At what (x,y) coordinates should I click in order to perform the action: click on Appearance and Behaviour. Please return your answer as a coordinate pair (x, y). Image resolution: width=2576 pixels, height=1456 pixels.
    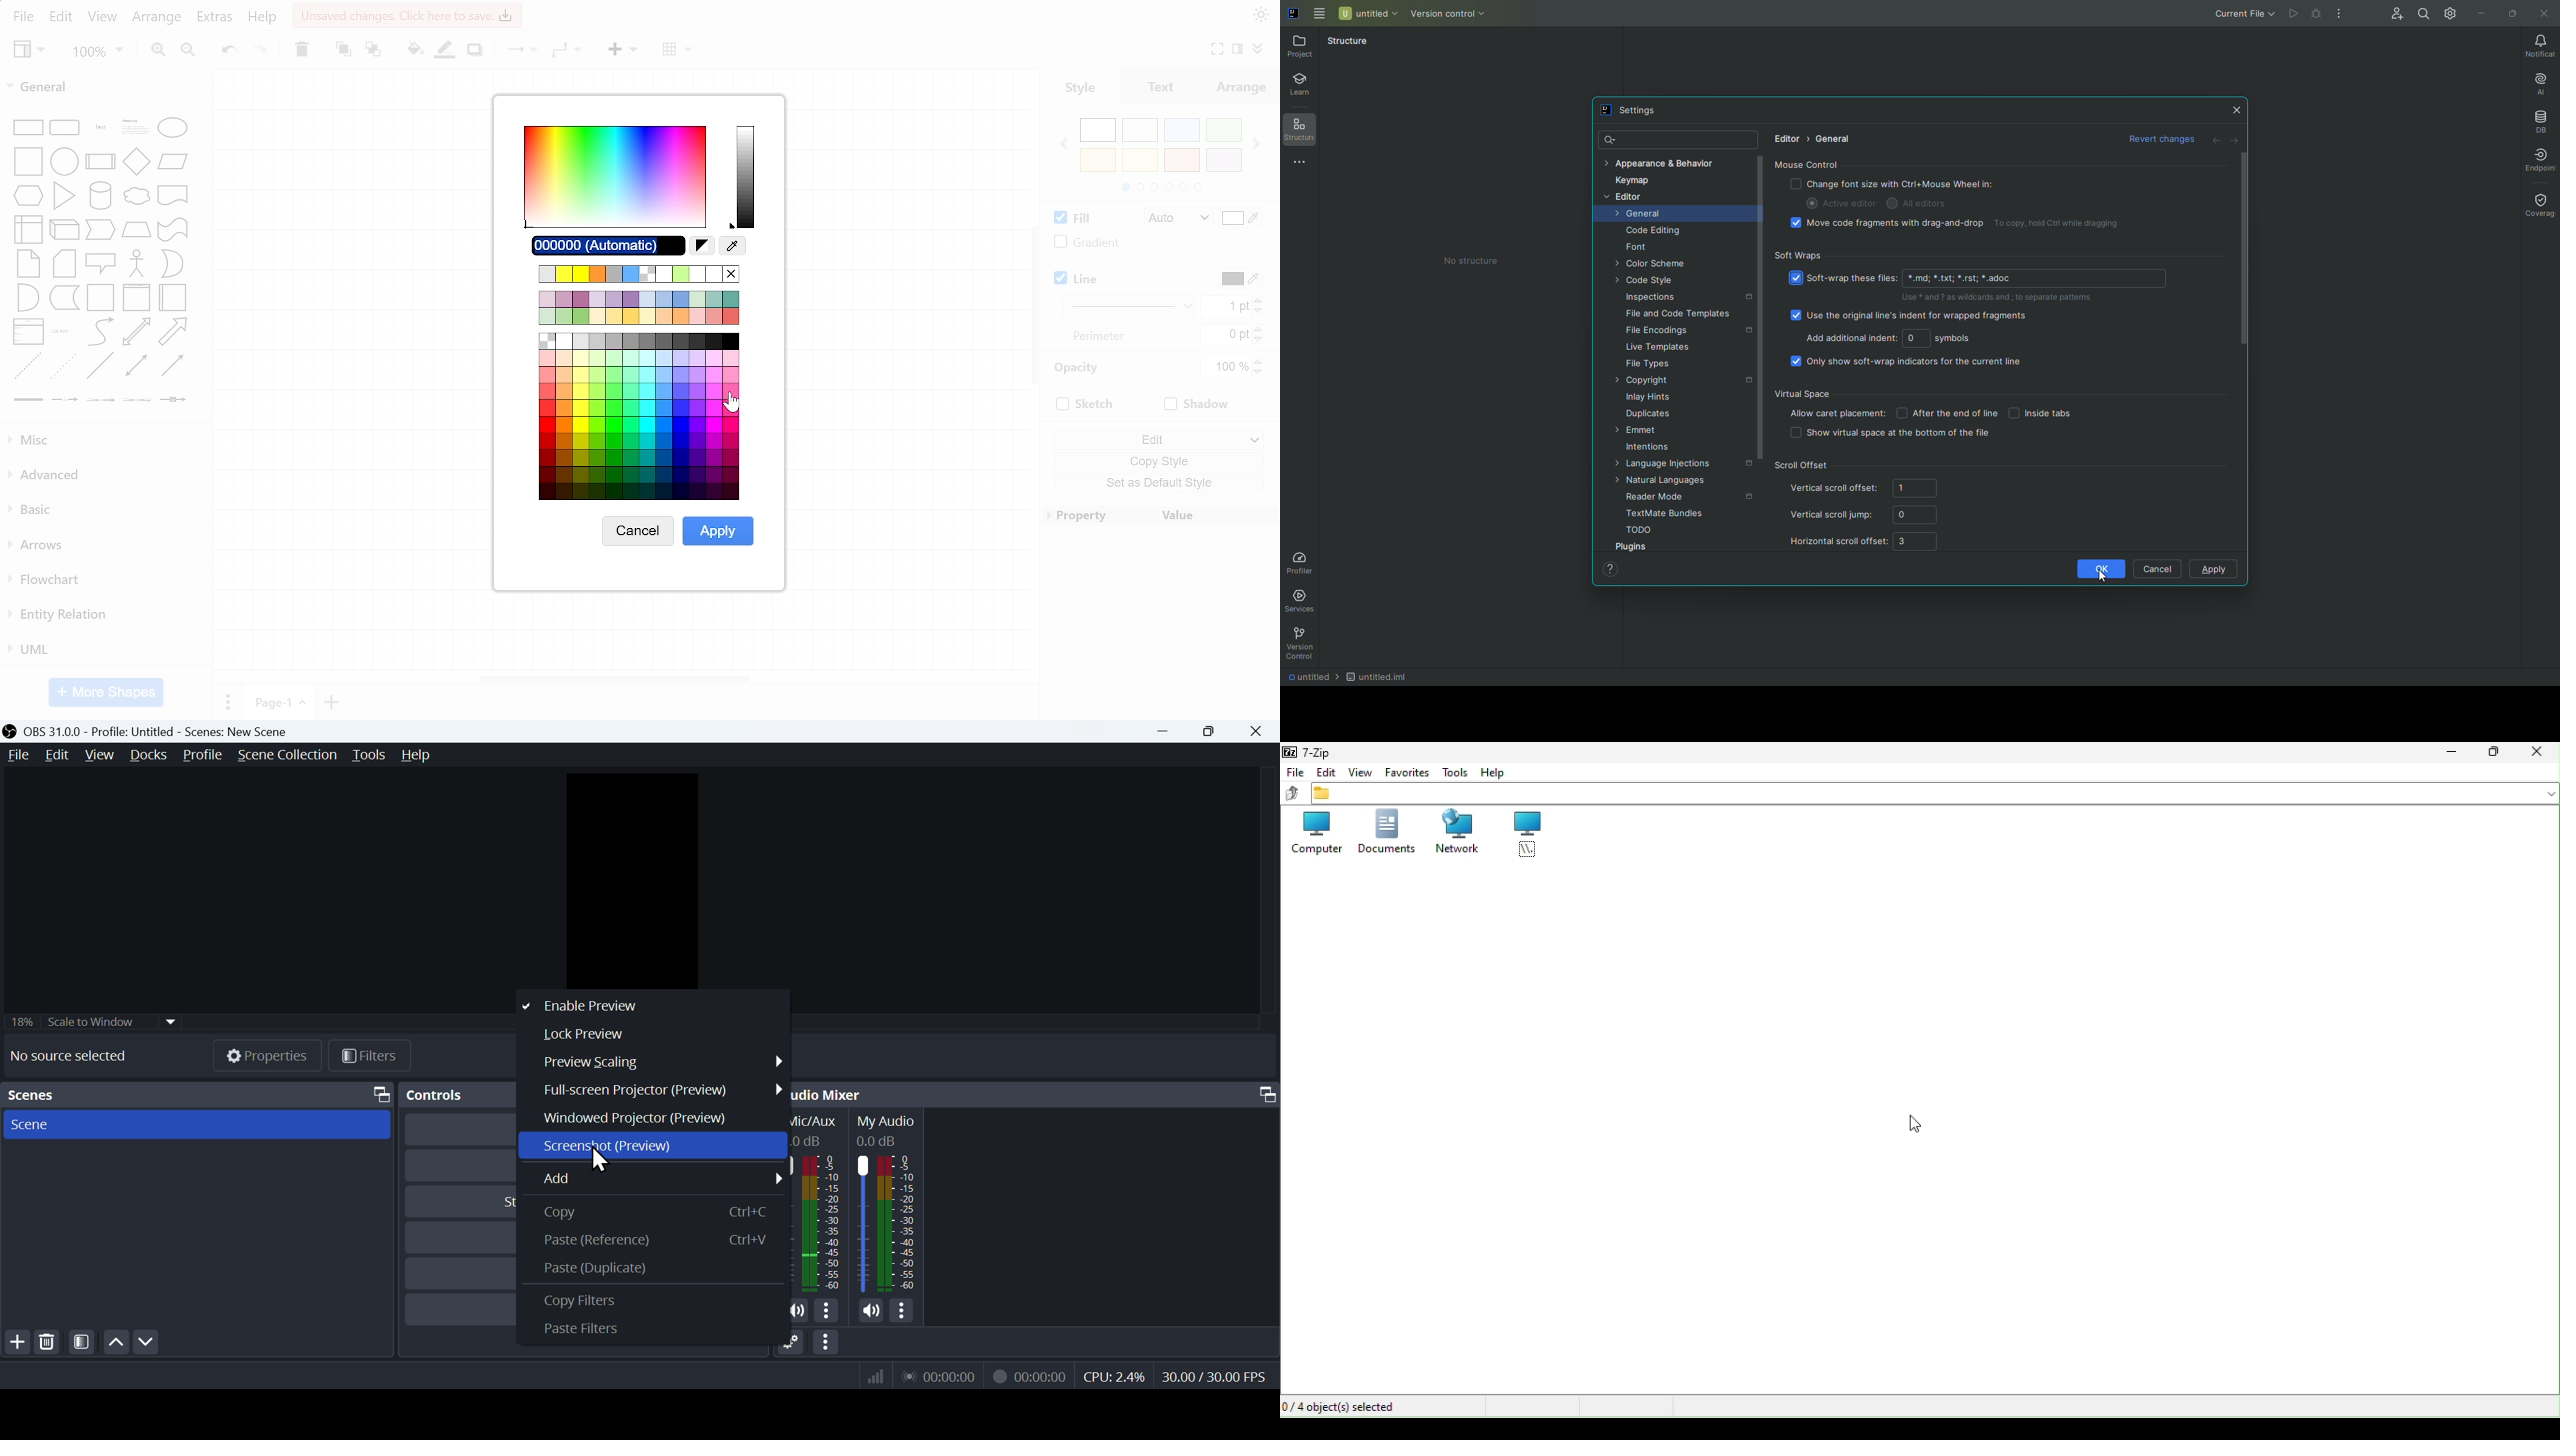
    Looking at the image, I should click on (1665, 164).